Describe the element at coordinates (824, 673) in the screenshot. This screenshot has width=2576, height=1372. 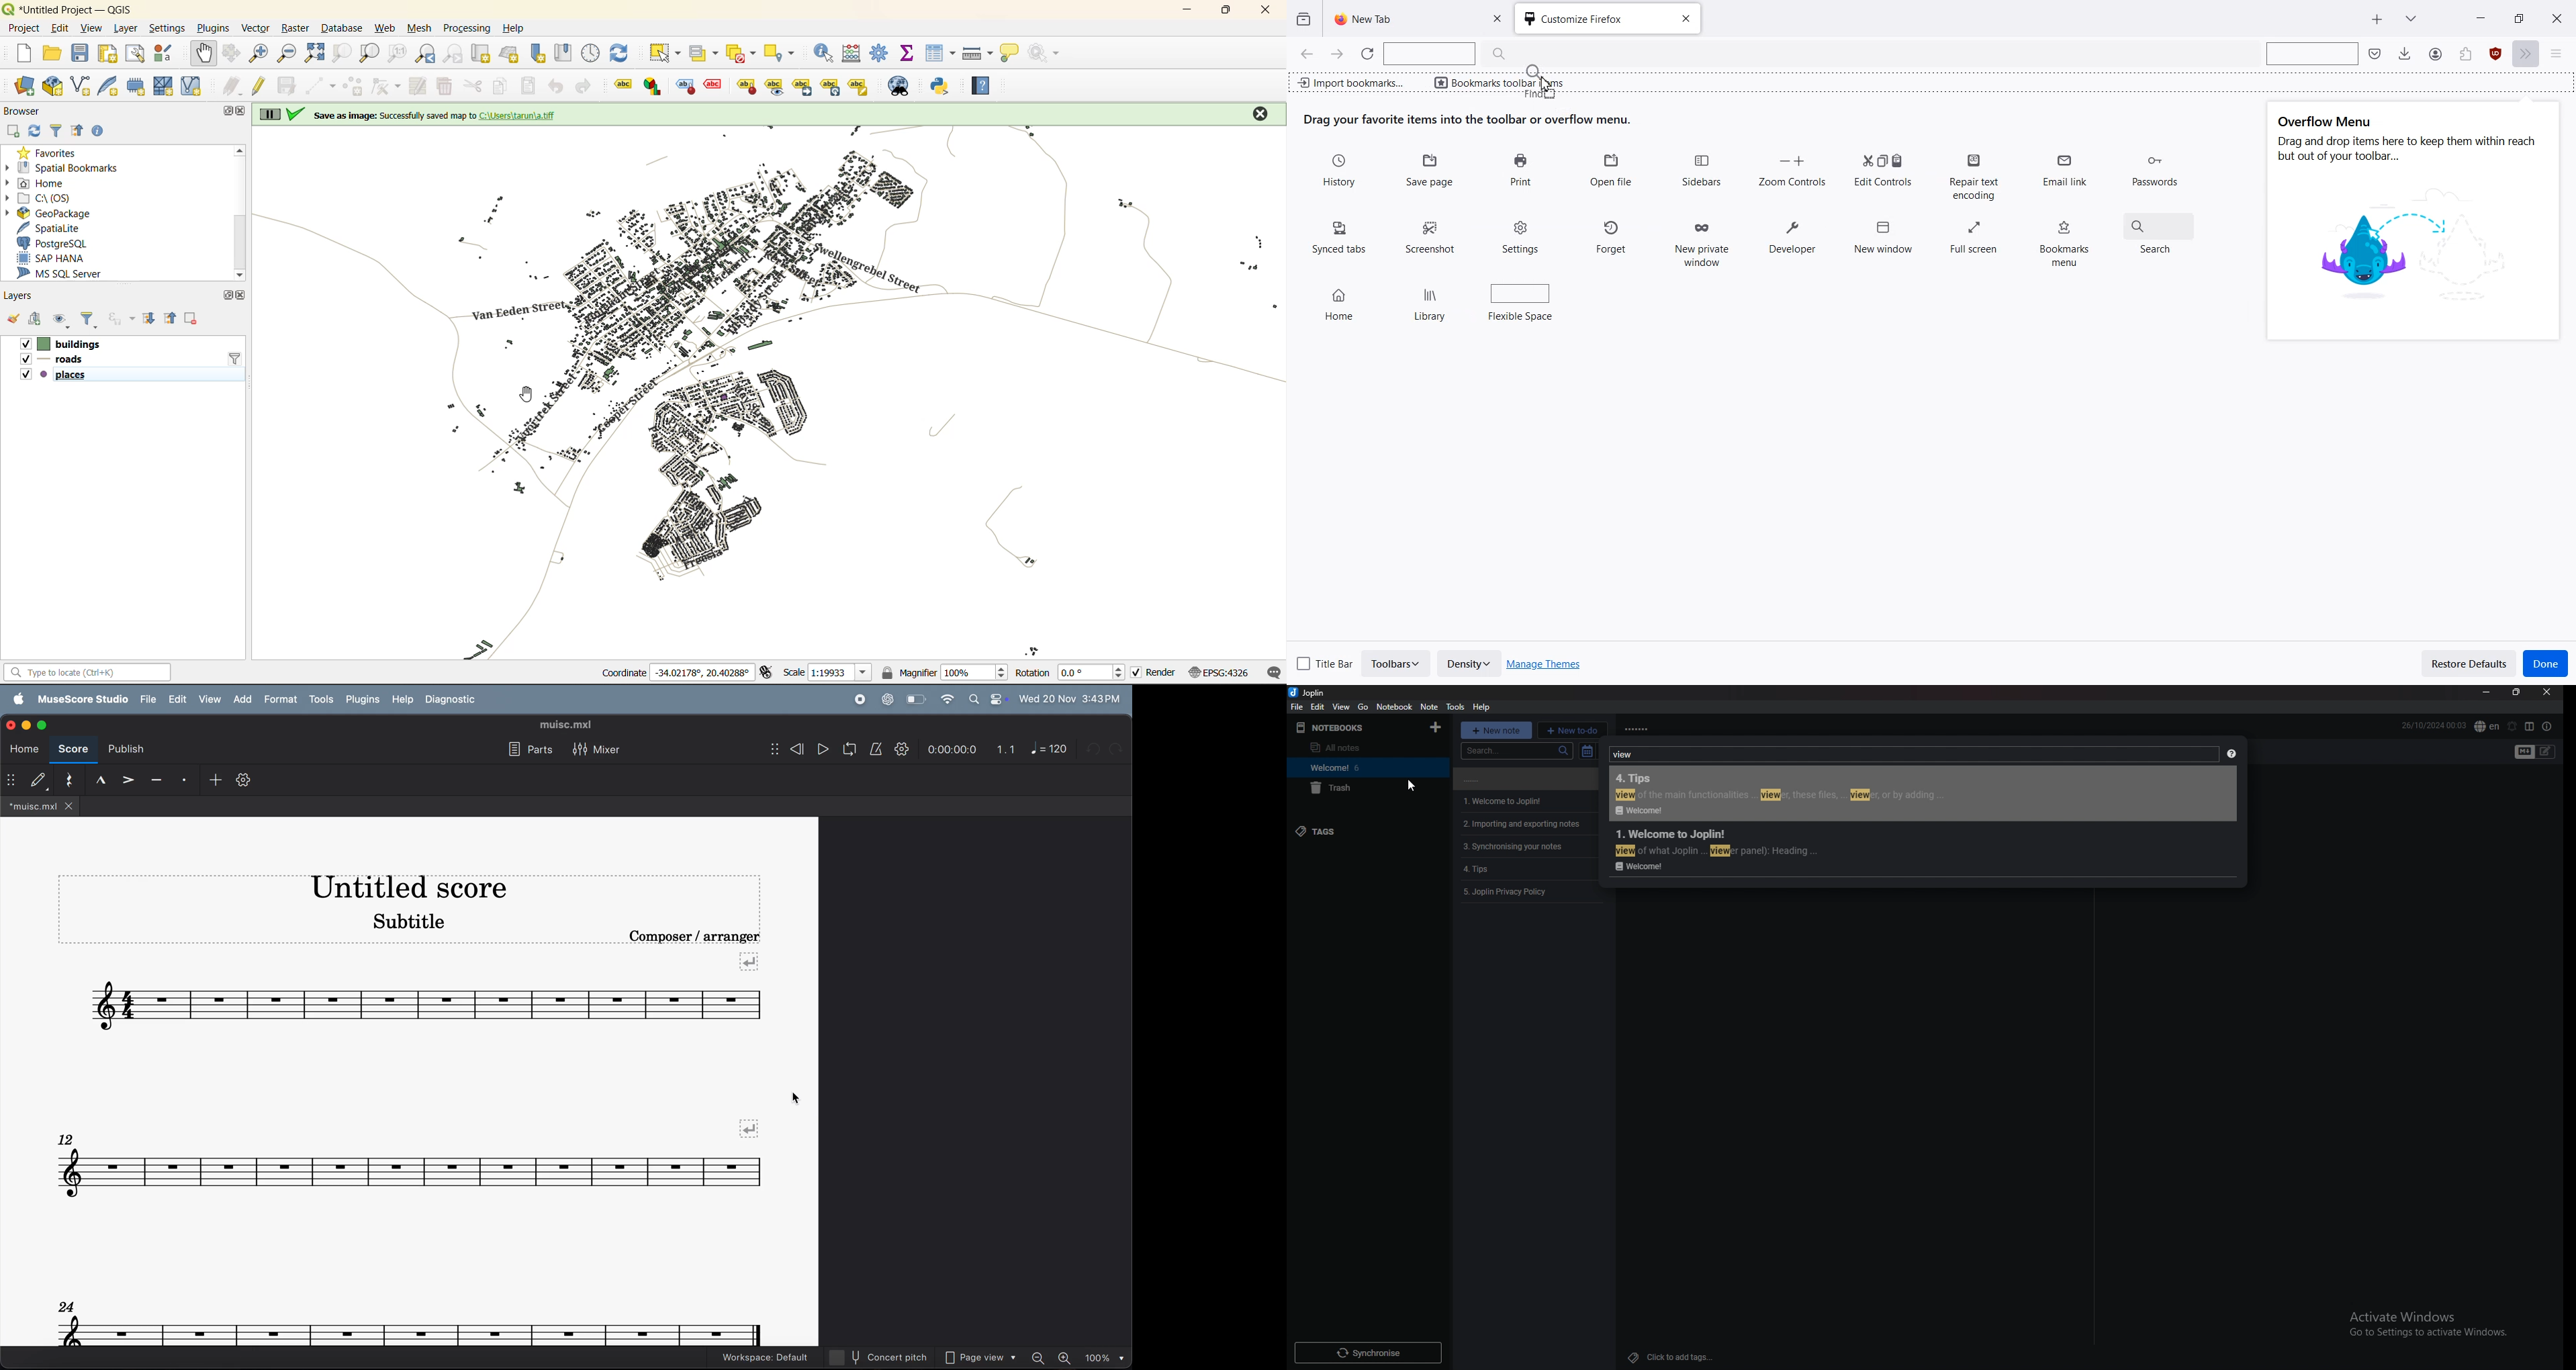
I see `scale` at that location.